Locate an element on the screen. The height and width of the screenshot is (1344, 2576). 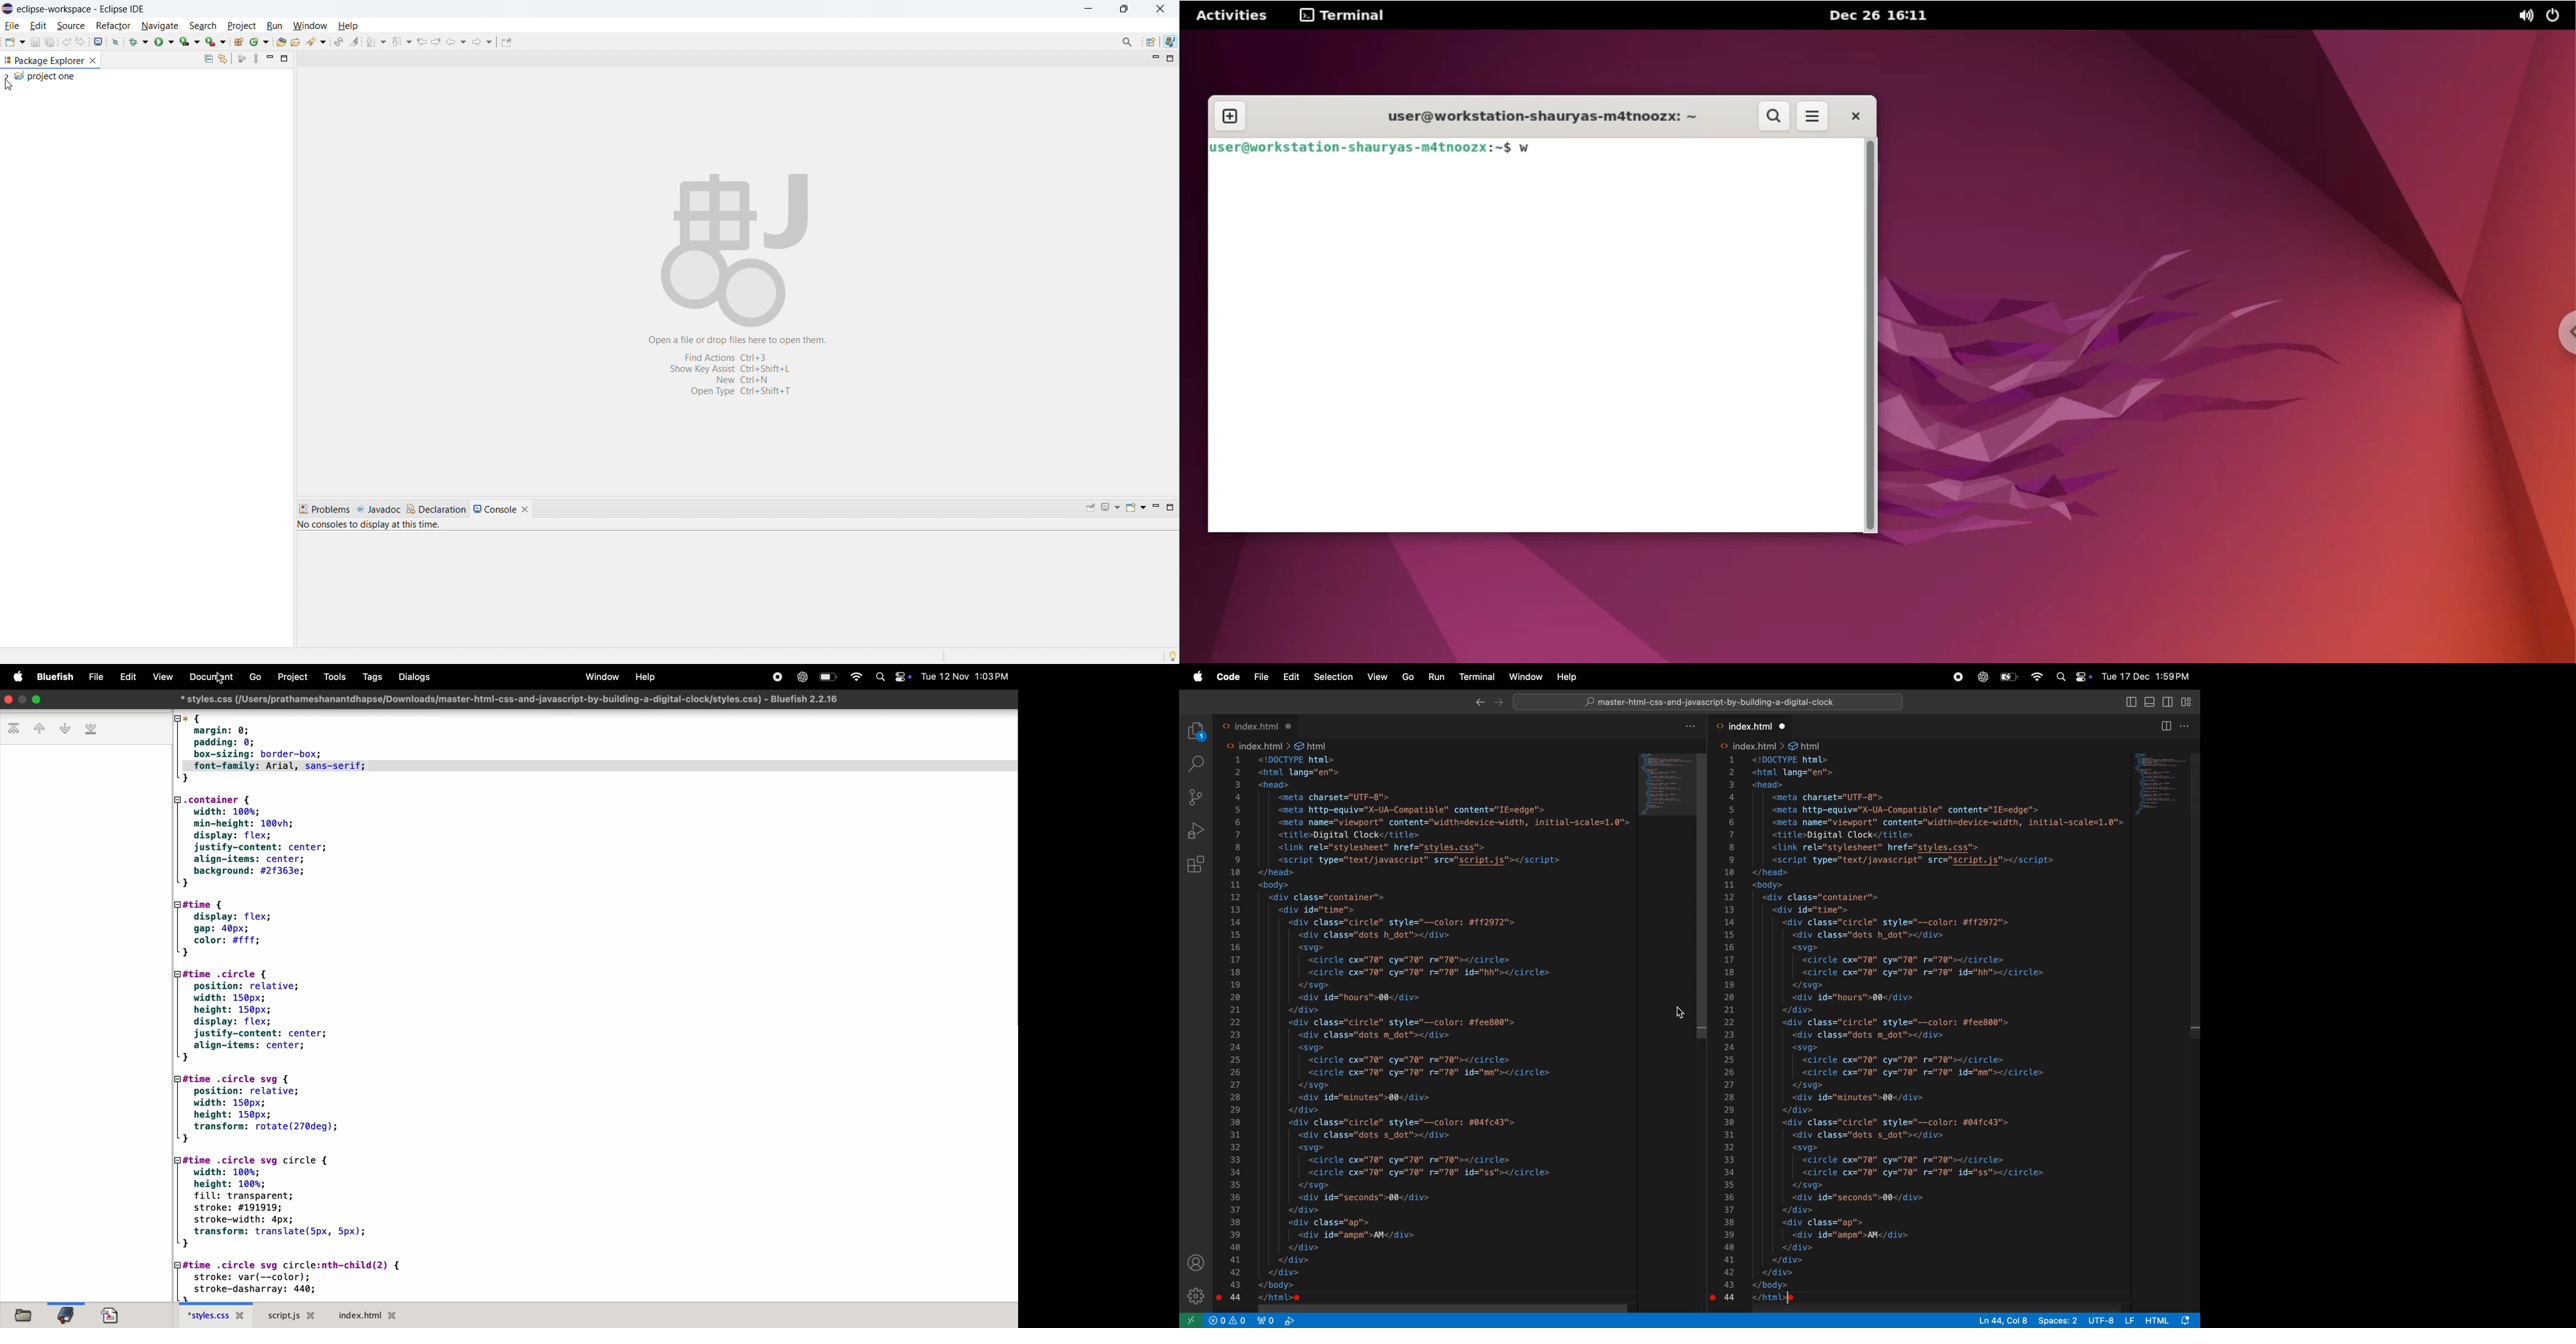
edit is located at coordinates (39, 26).